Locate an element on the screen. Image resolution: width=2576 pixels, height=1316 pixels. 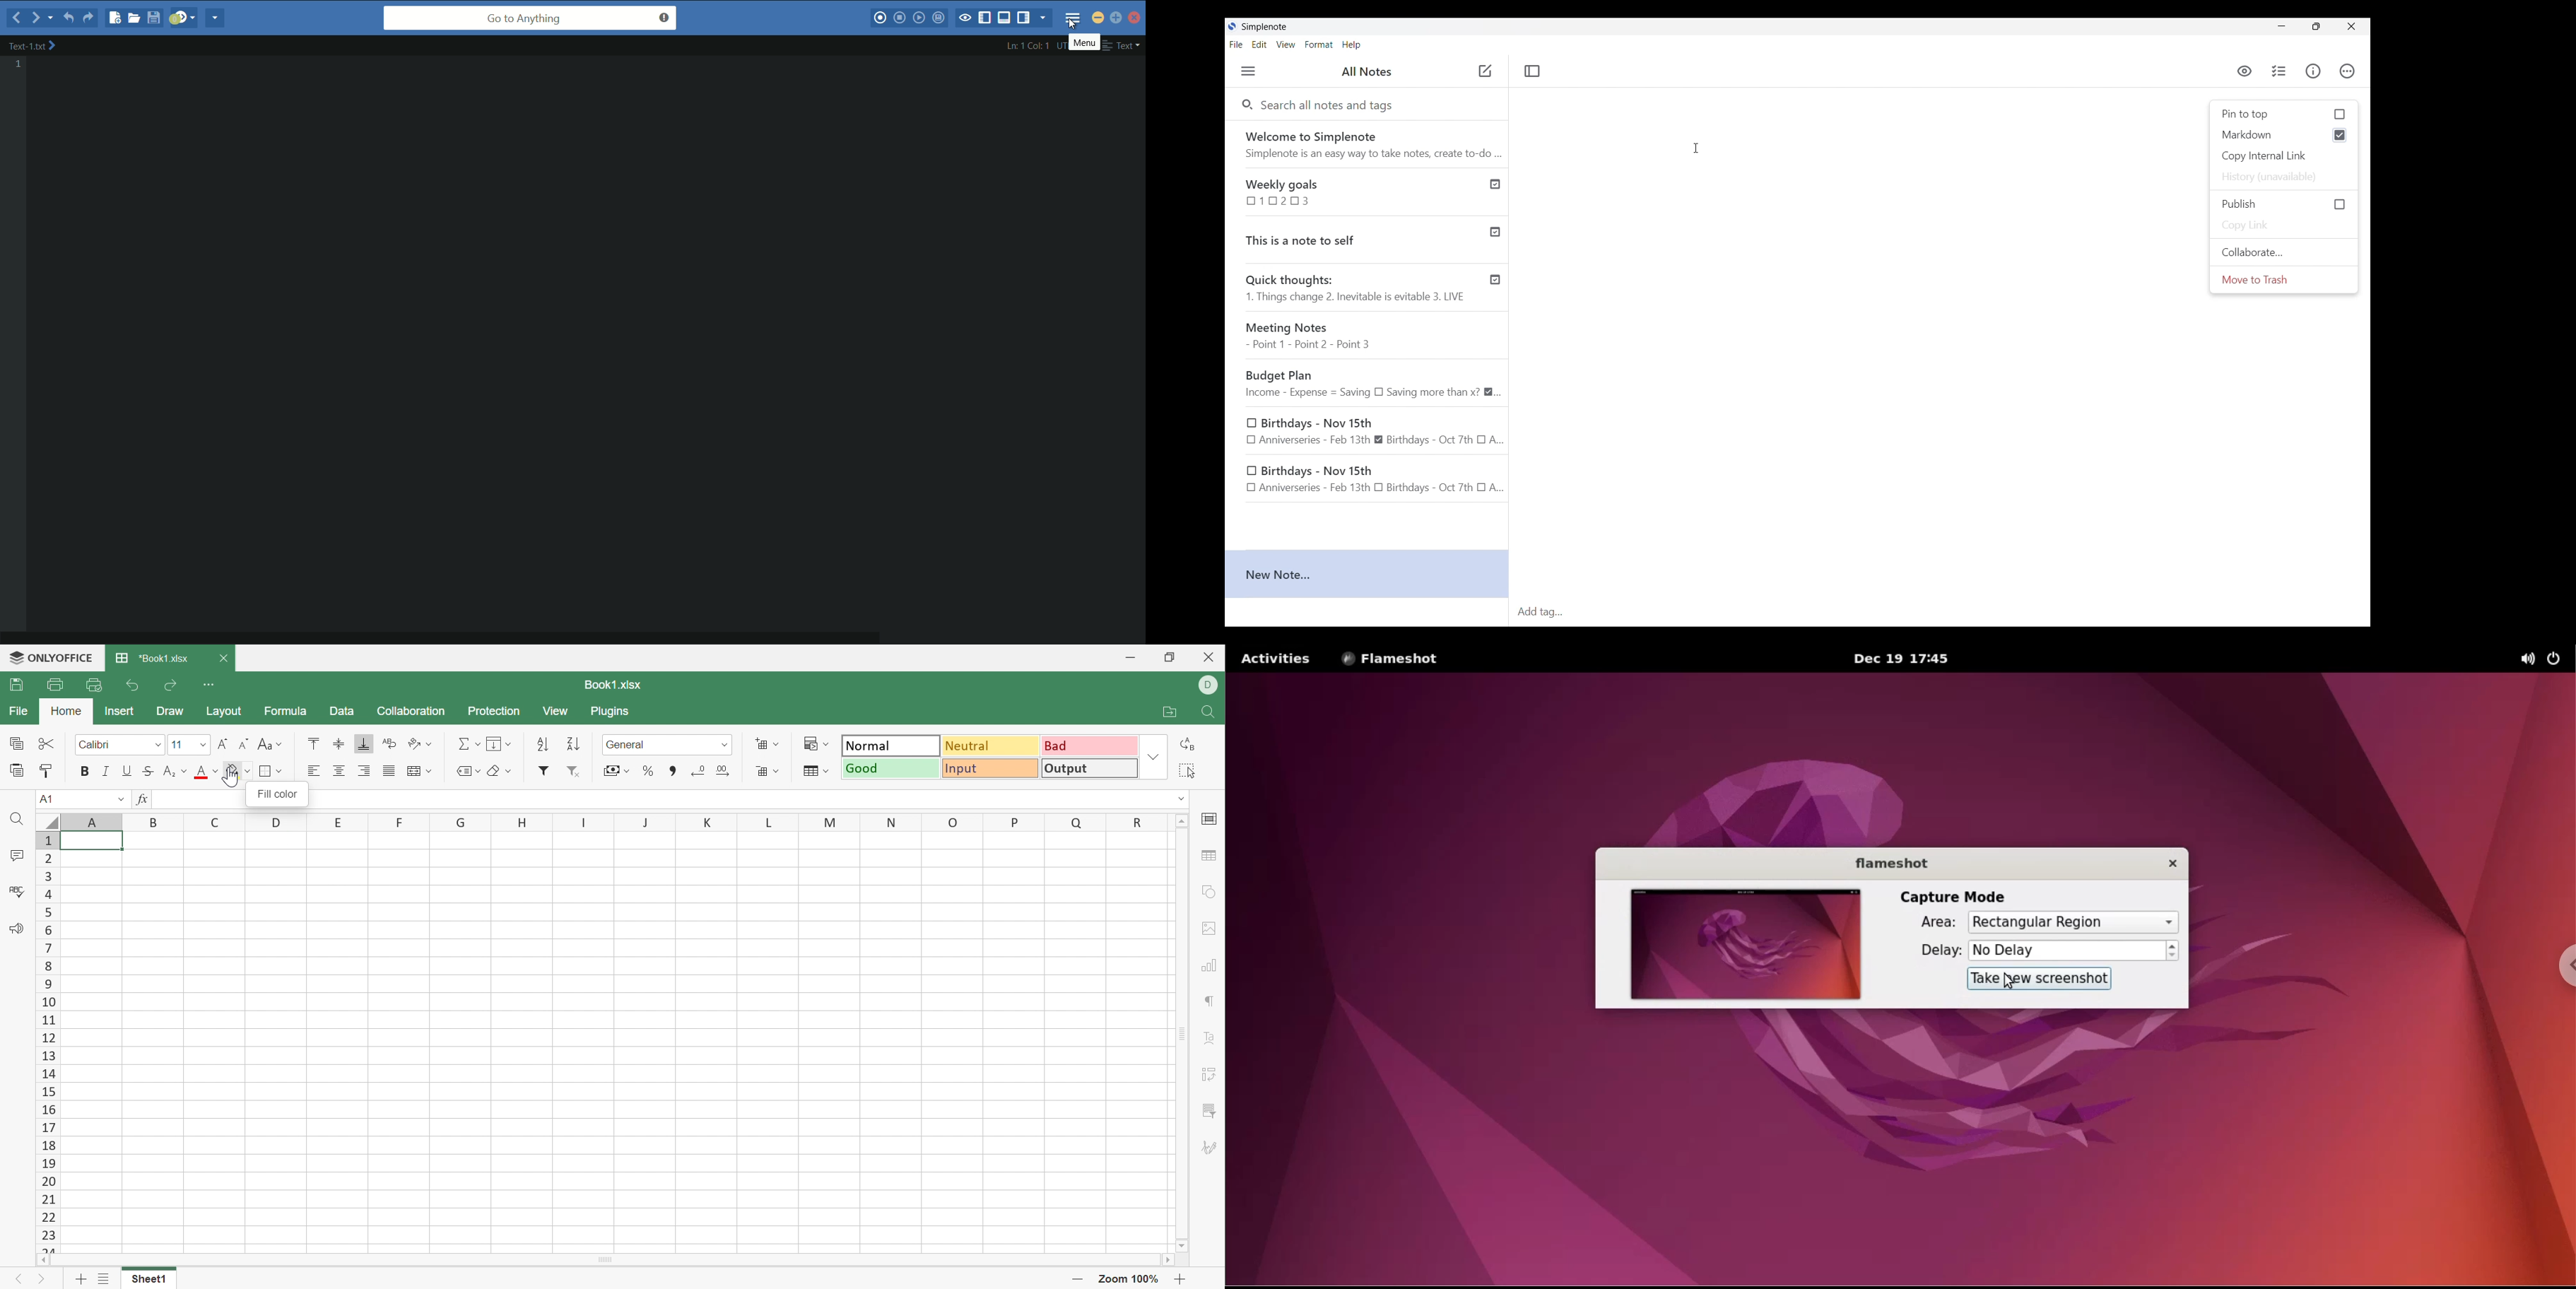
Format menu is located at coordinates (1318, 45).